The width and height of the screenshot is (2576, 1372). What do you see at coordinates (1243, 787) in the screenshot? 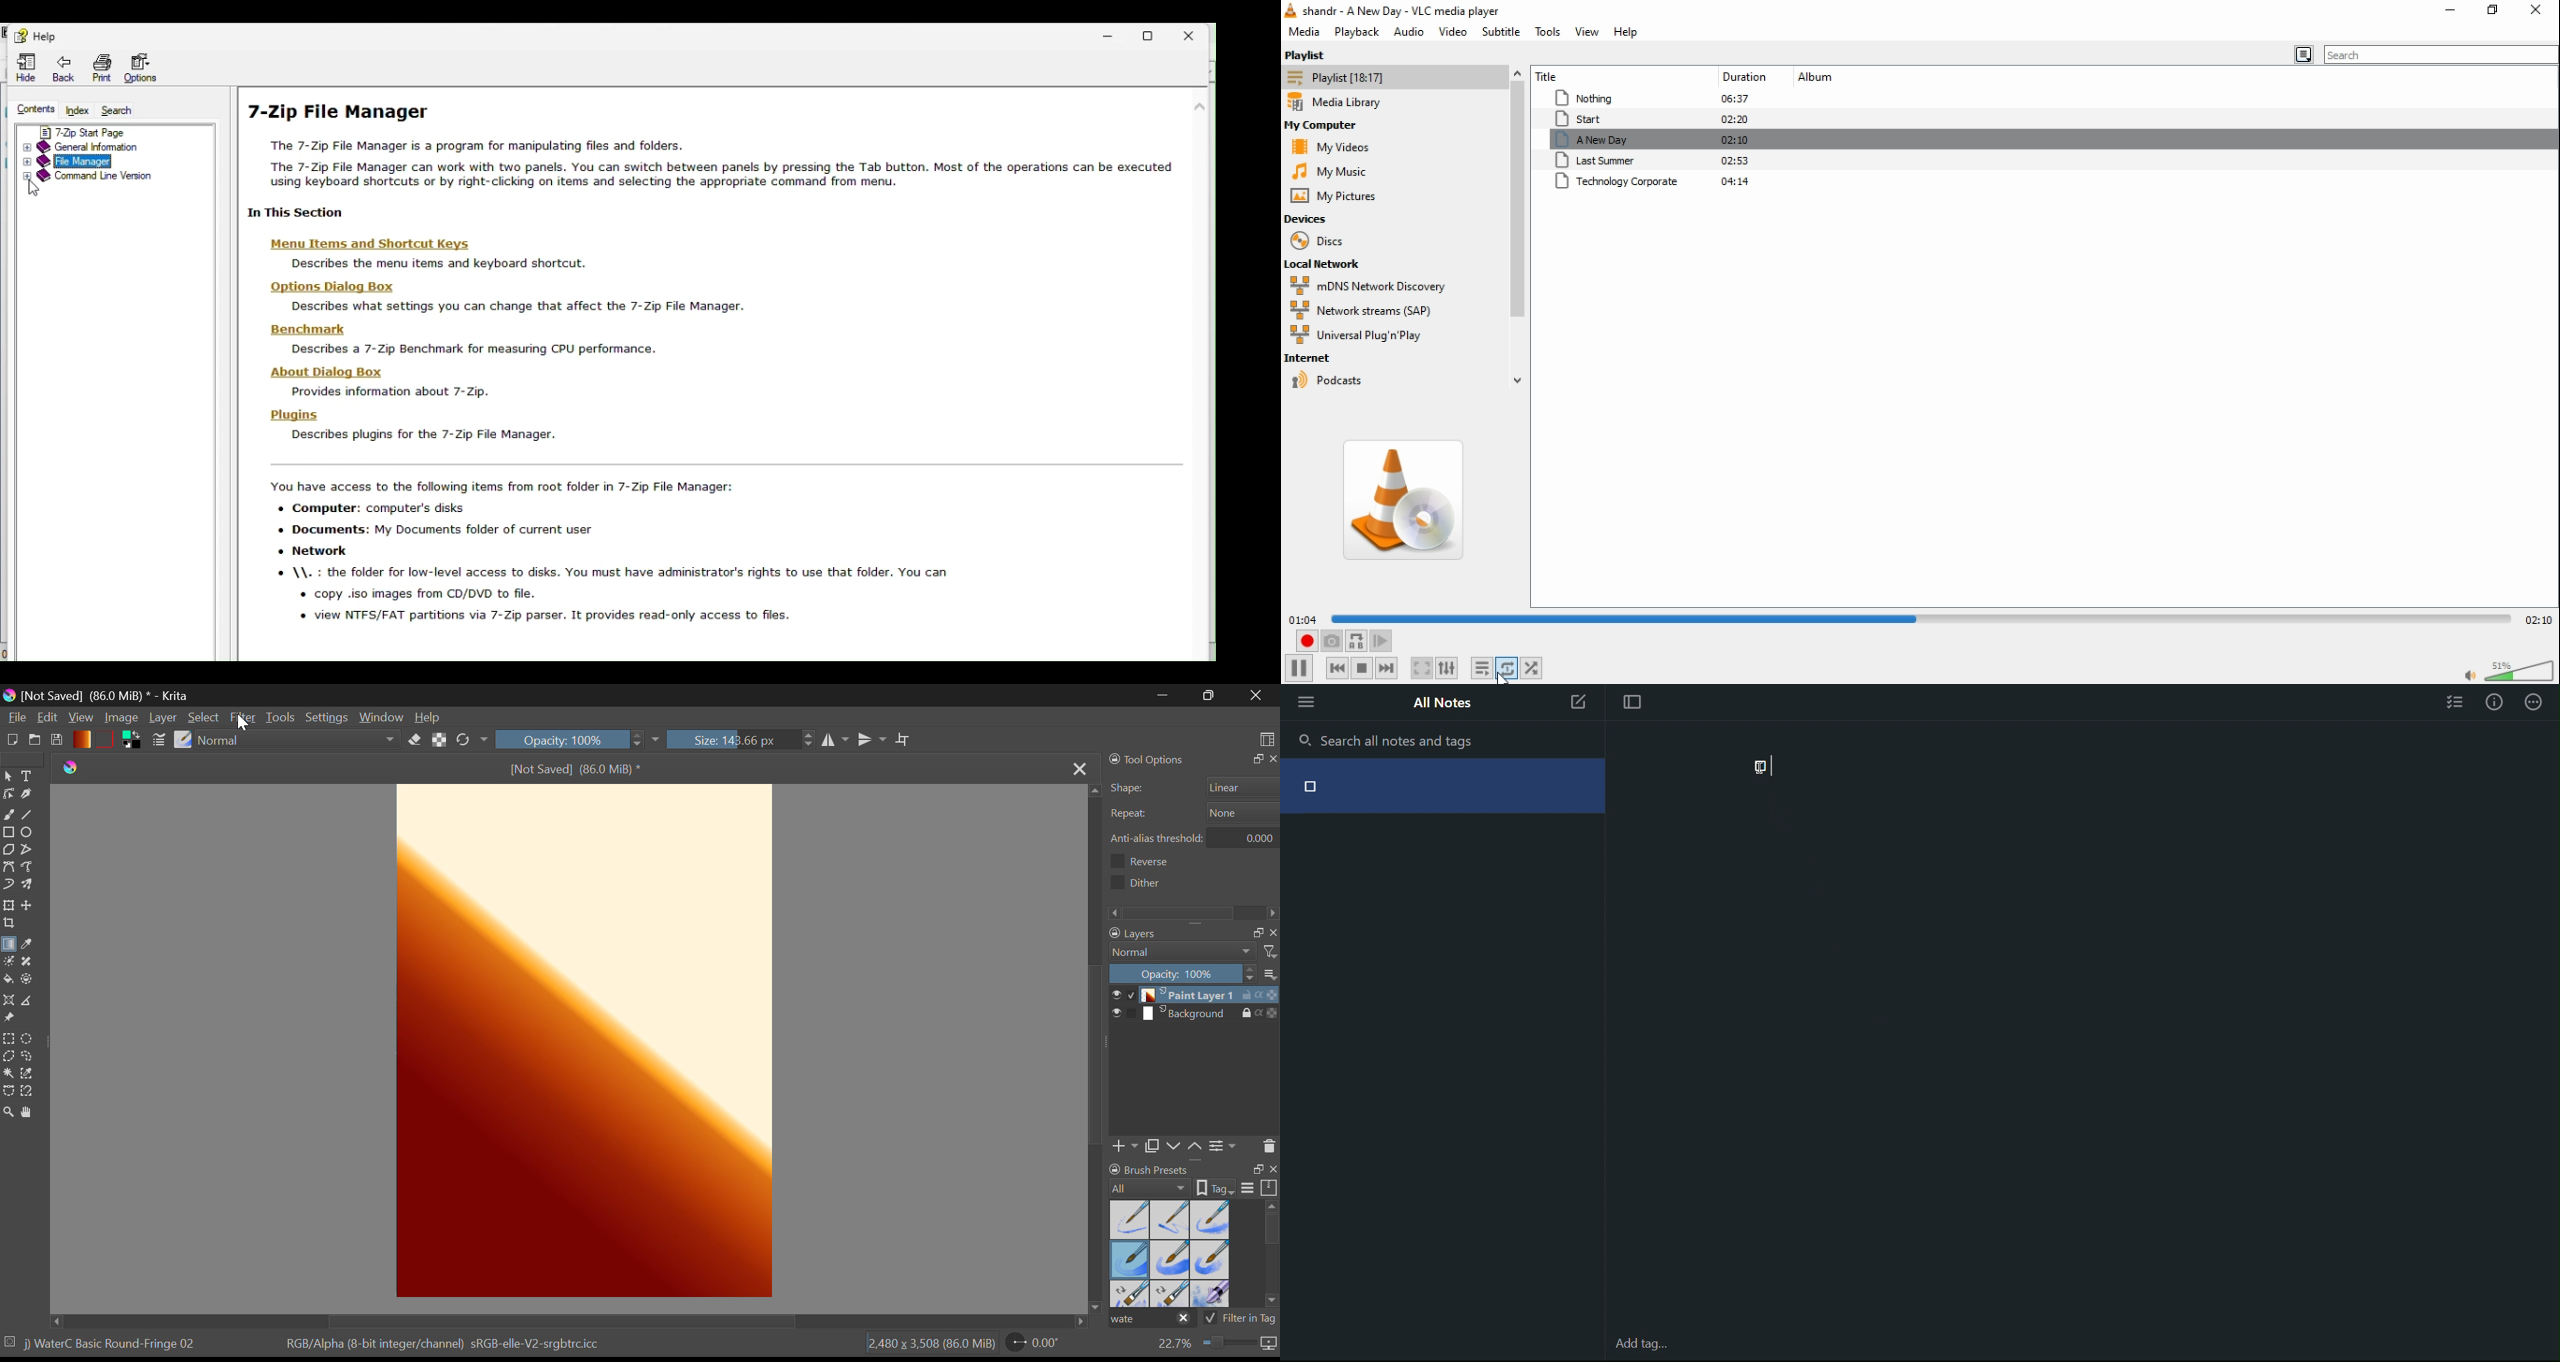
I see `Shape selector` at bounding box center [1243, 787].